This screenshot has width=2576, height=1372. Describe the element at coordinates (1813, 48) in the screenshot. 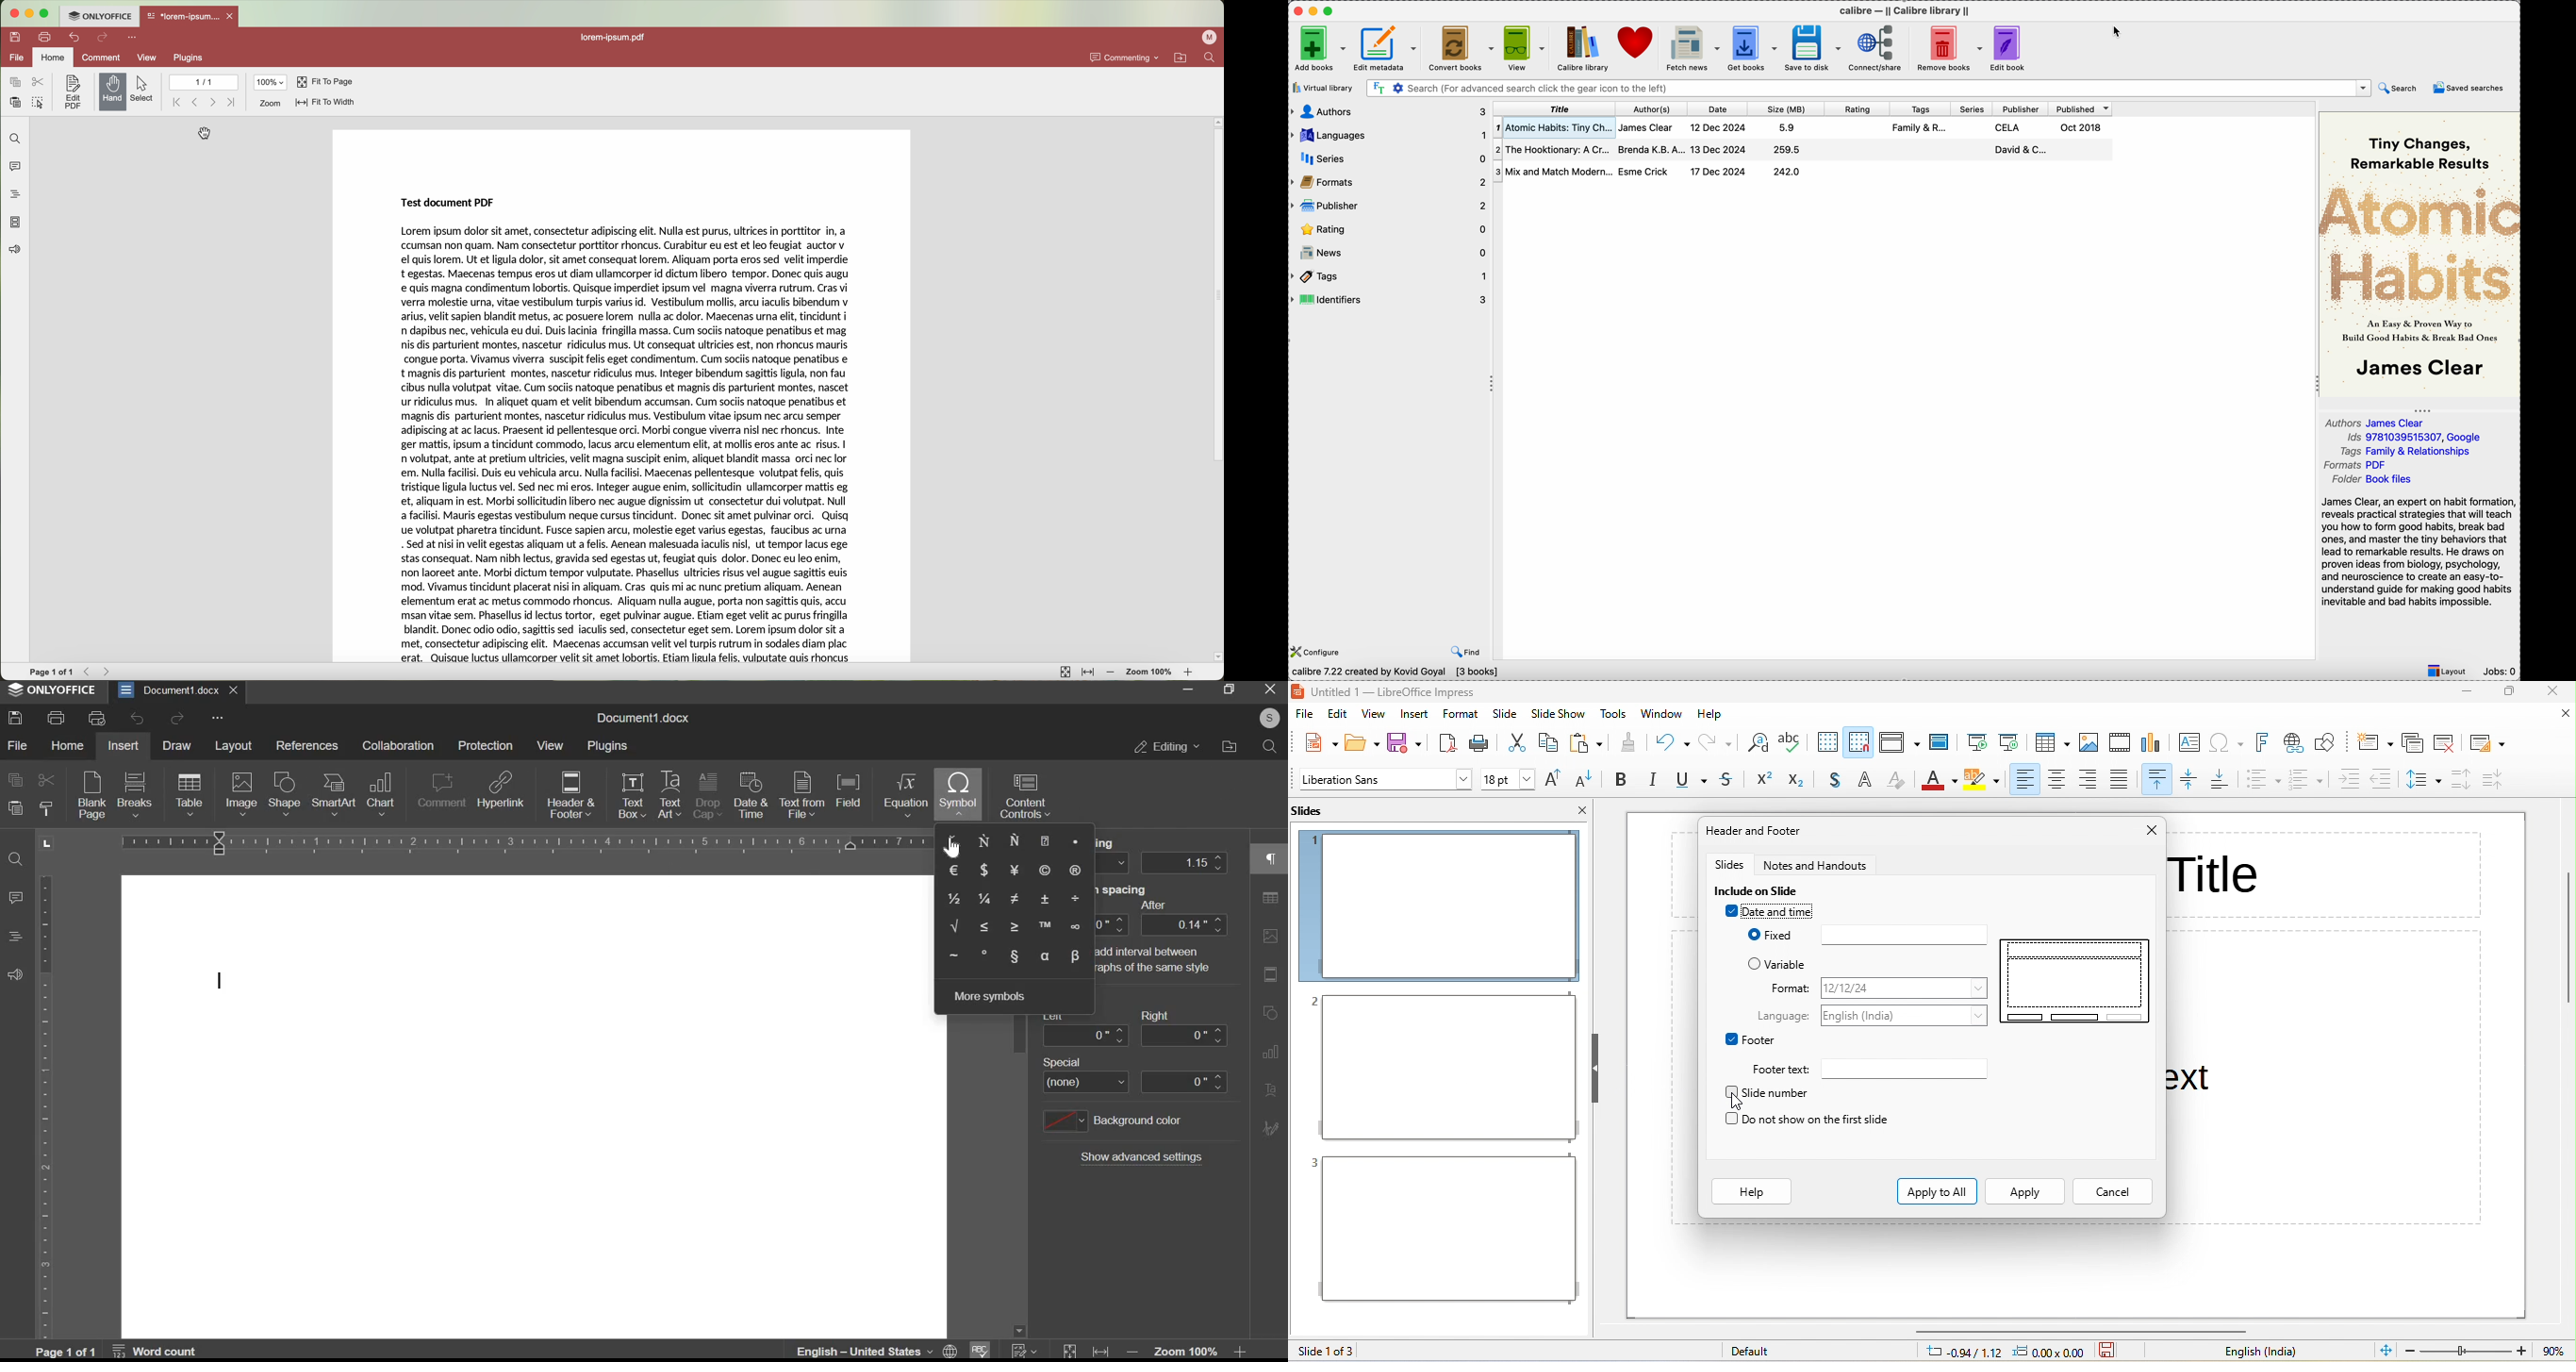

I see `save to disk` at that location.